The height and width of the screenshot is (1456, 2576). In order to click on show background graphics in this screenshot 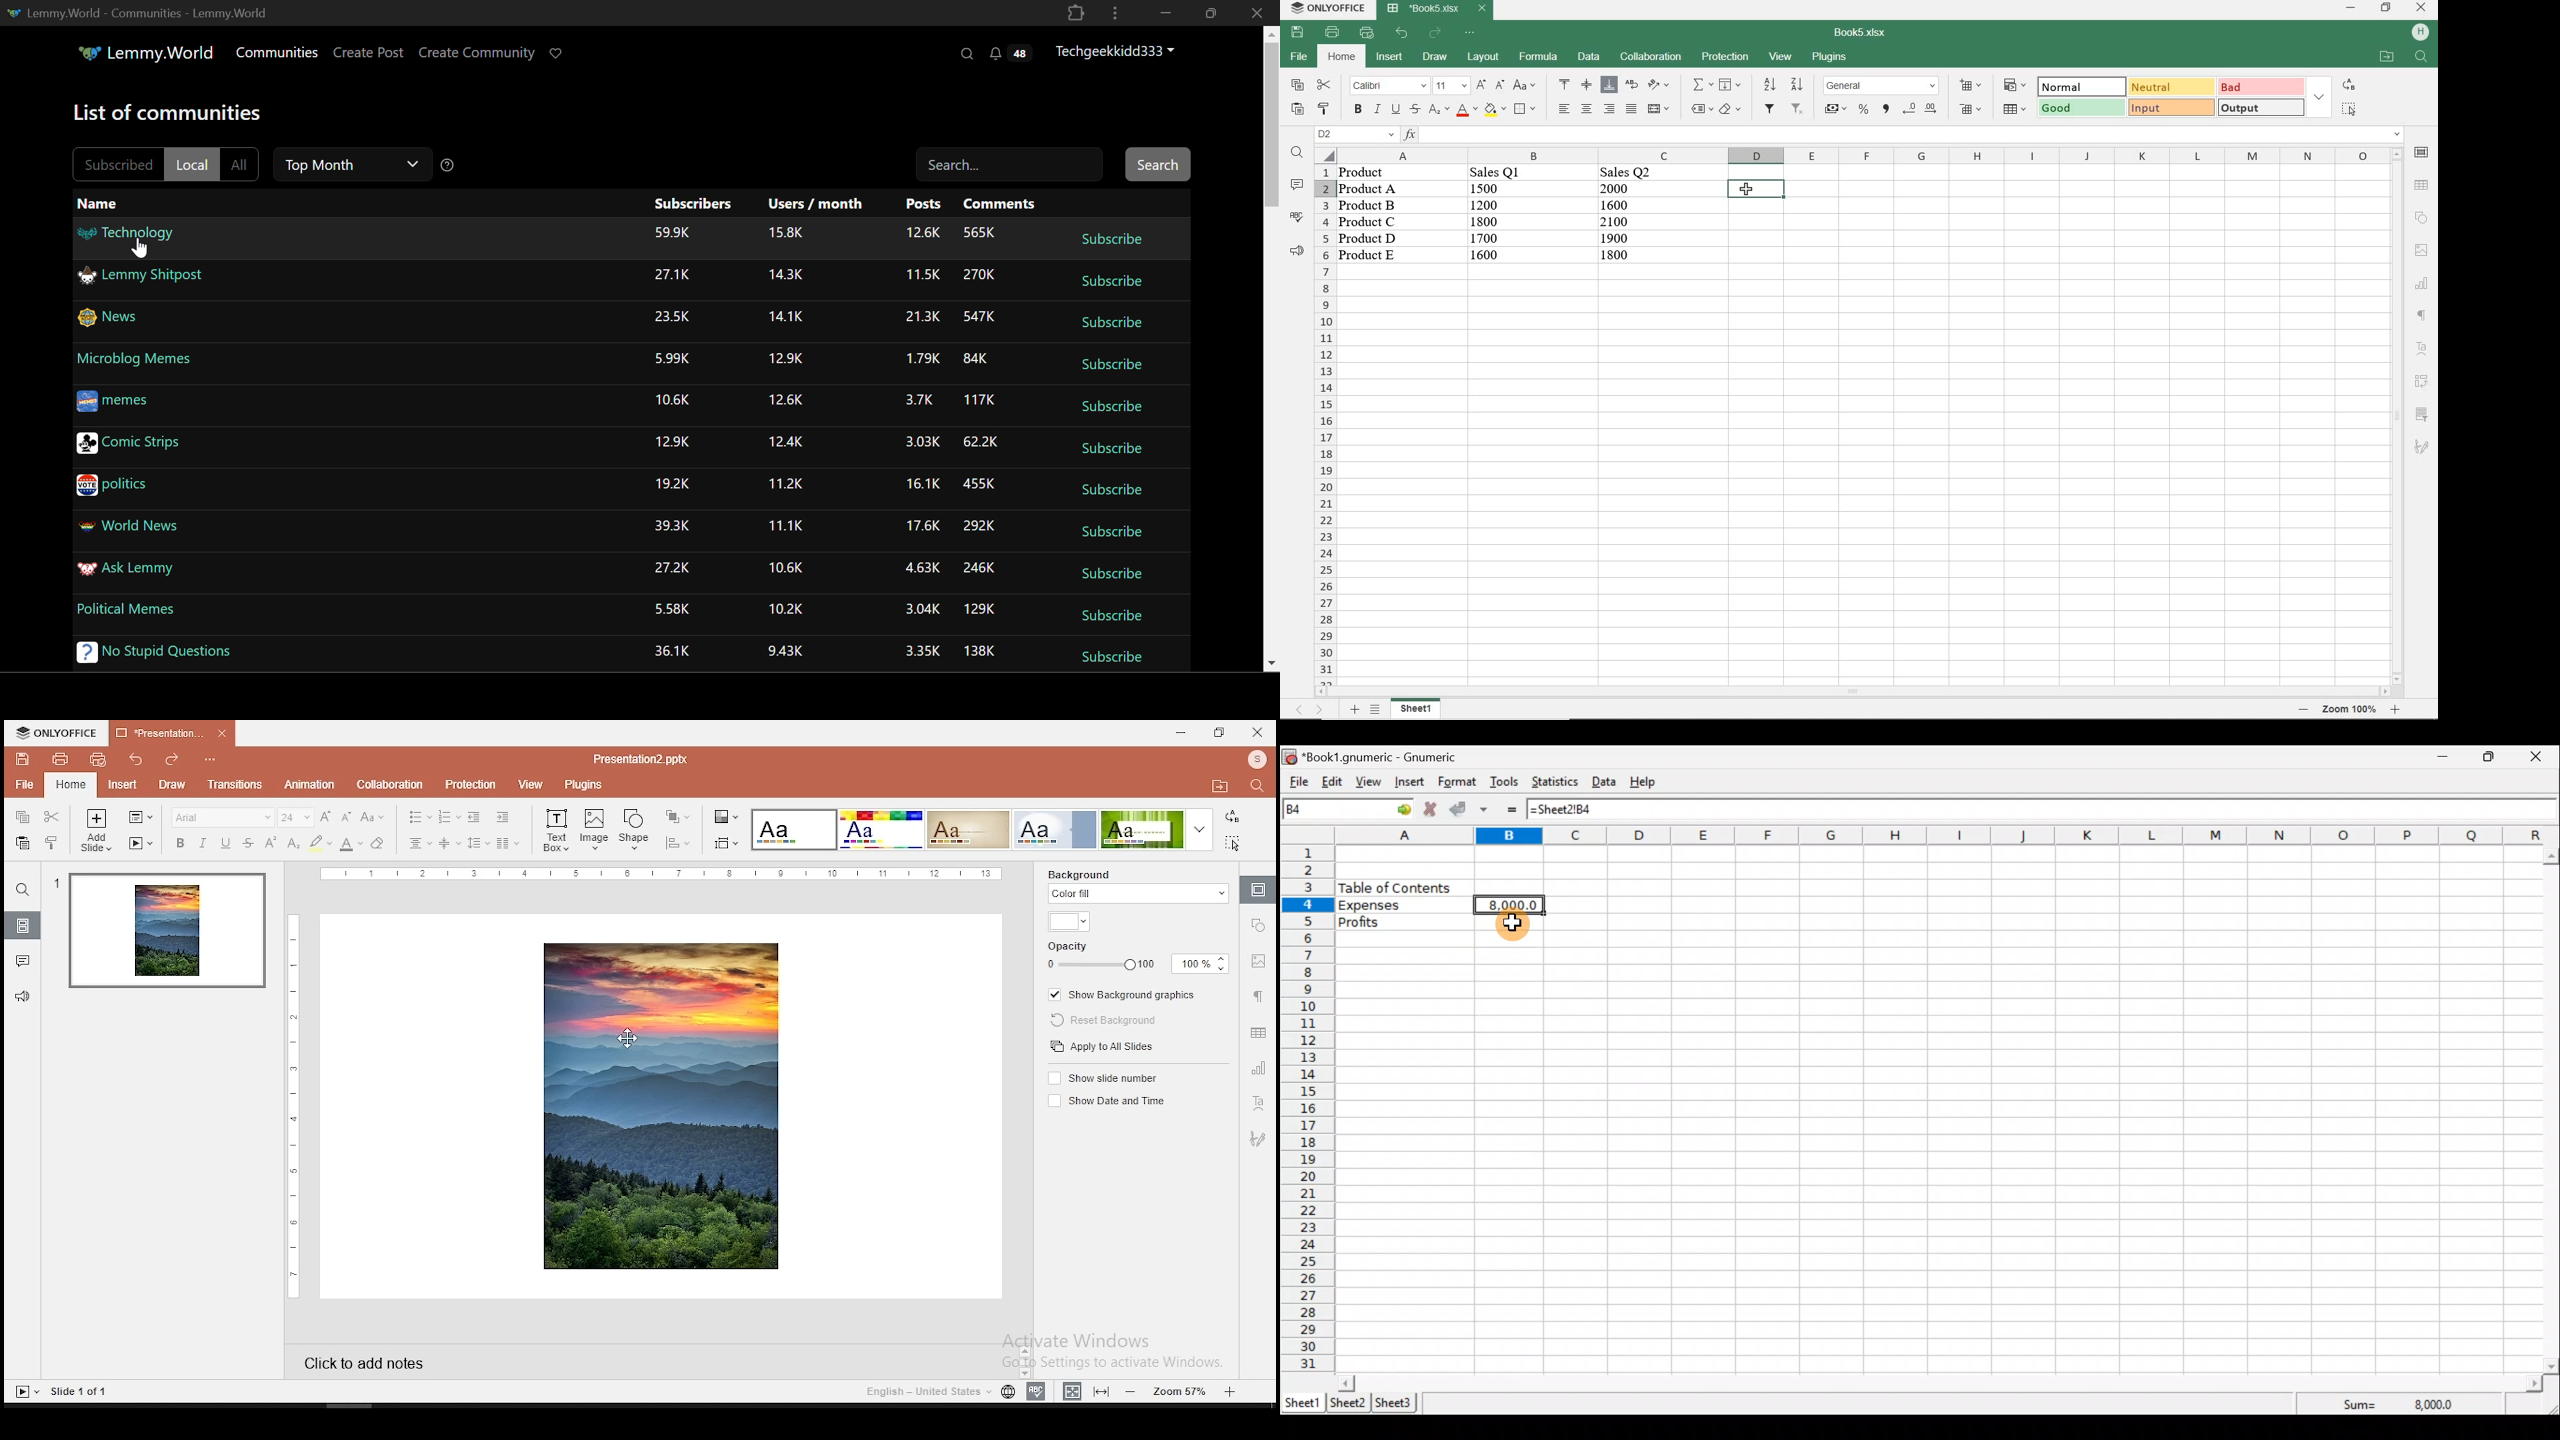, I will do `click(1124, 995)`.